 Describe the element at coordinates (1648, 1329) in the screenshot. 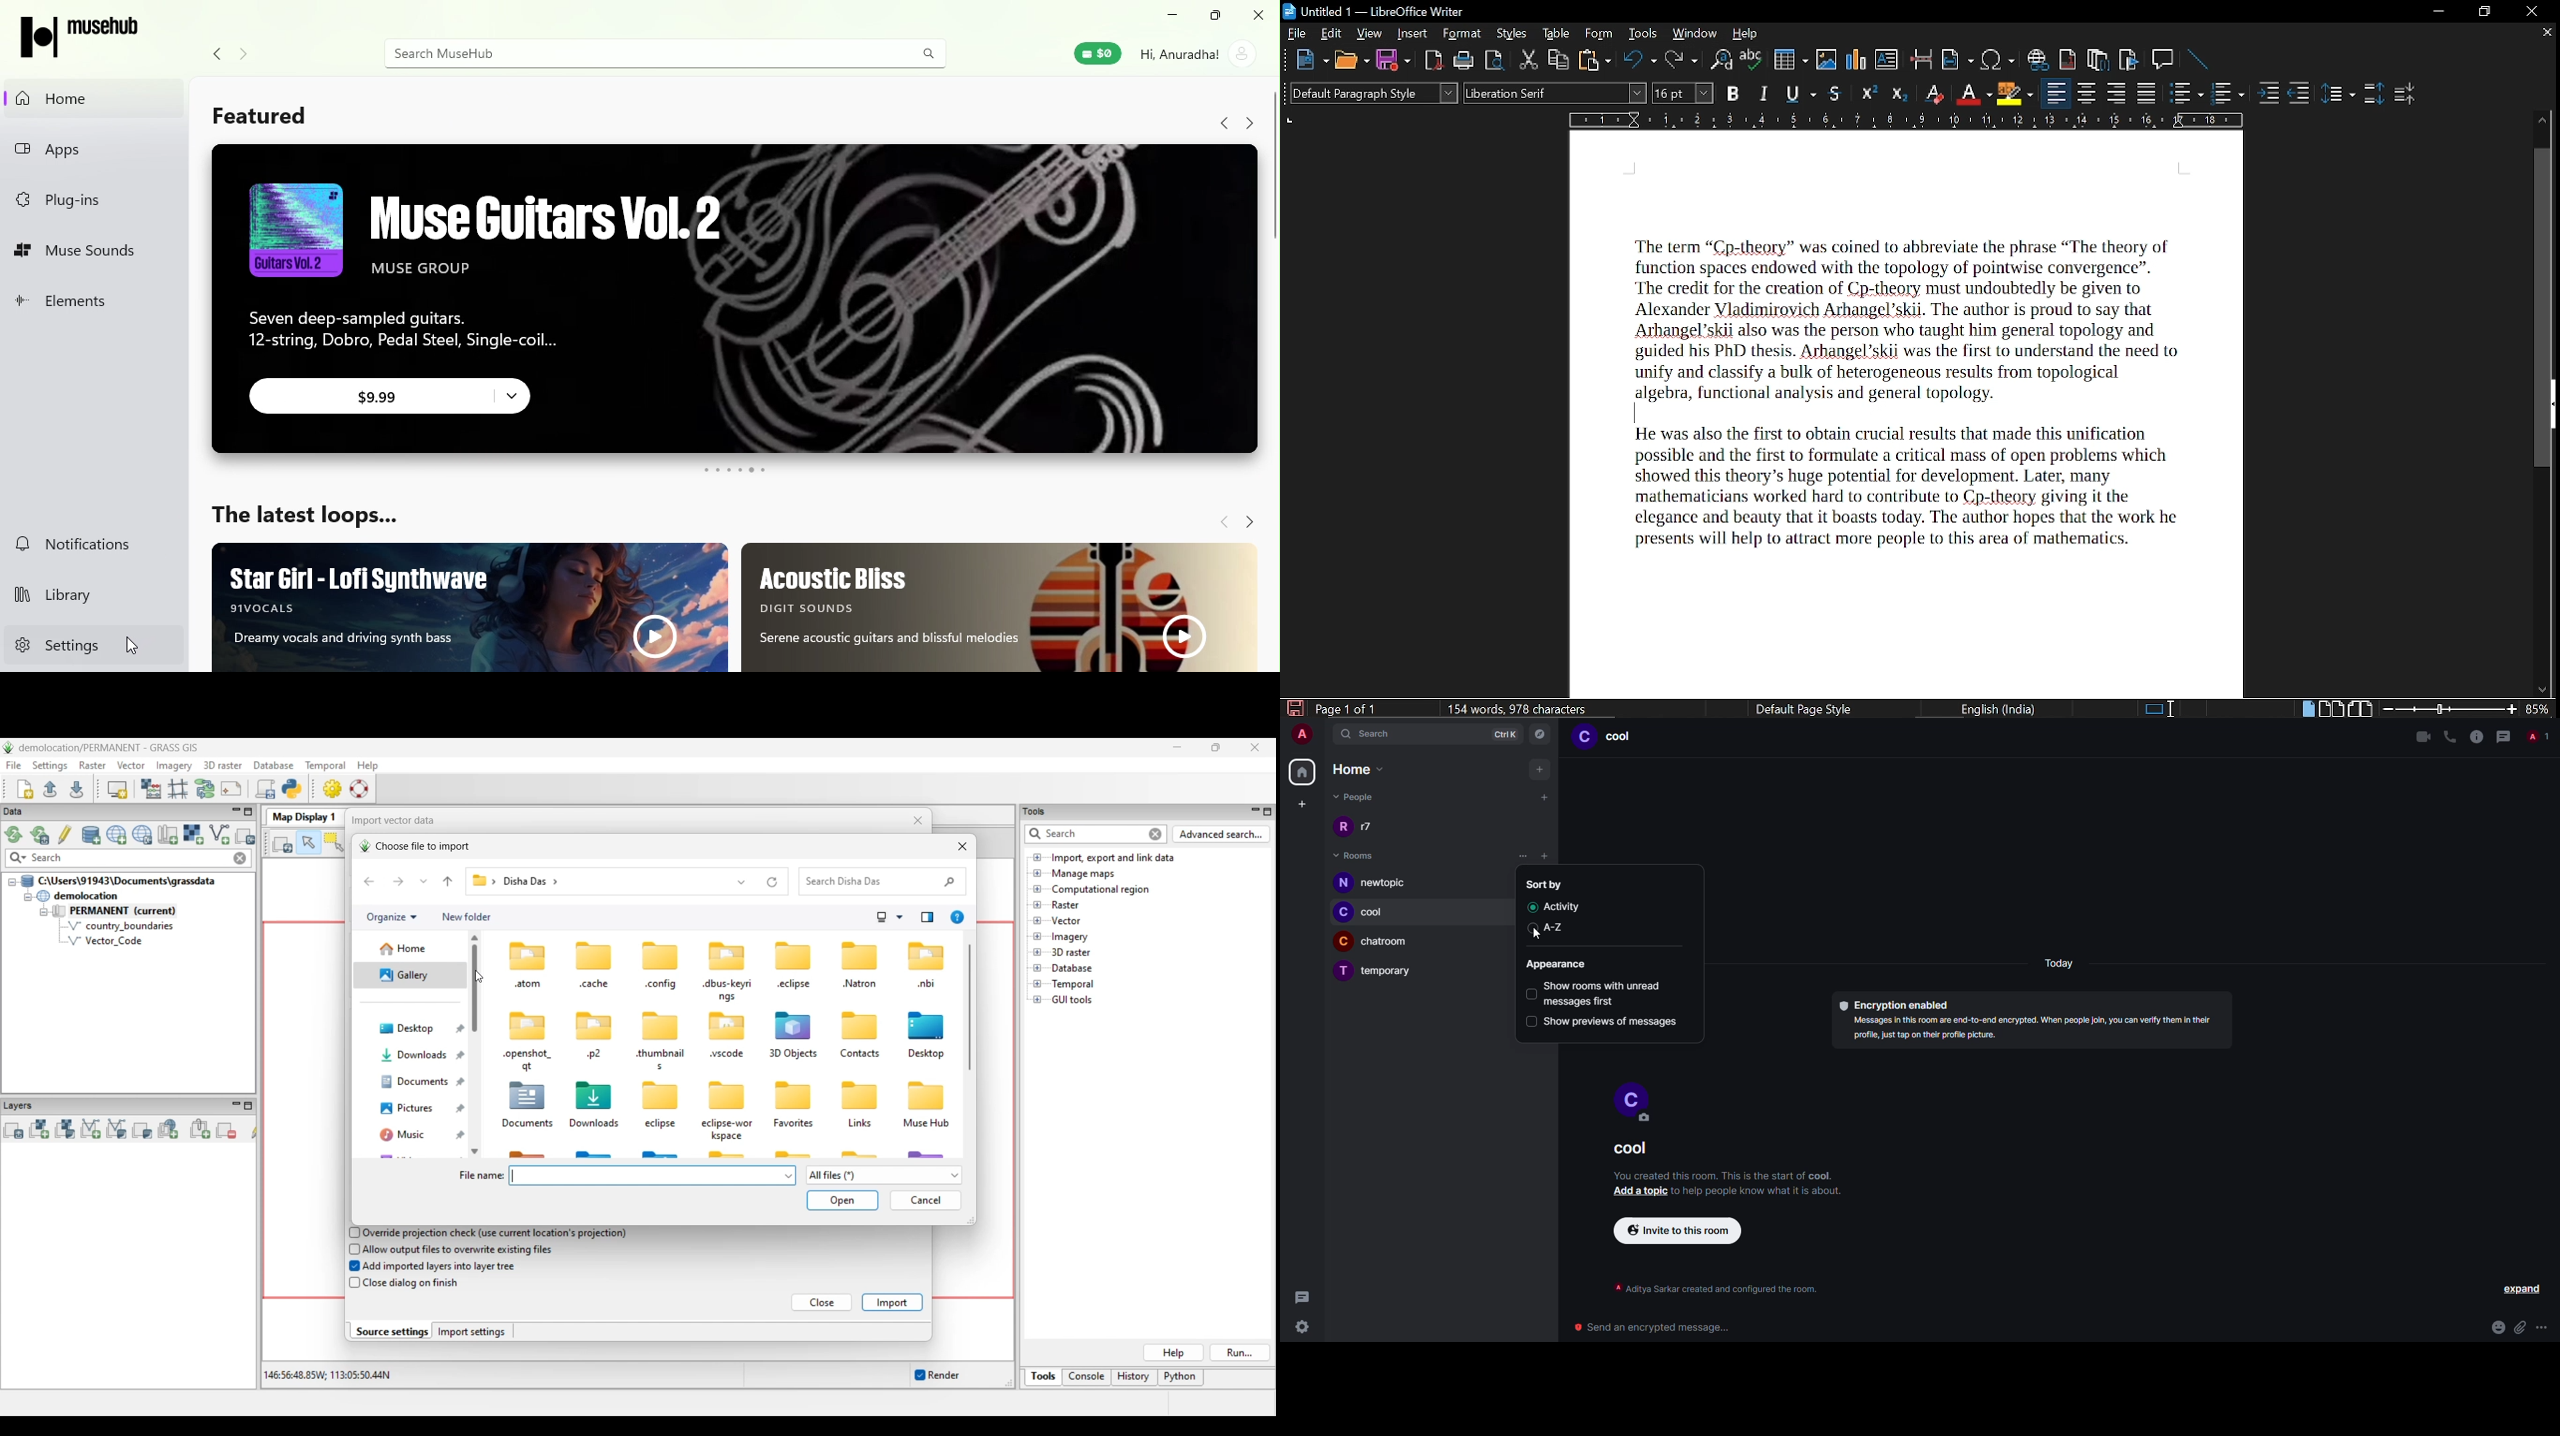

I see `send encrypted message` at that location.